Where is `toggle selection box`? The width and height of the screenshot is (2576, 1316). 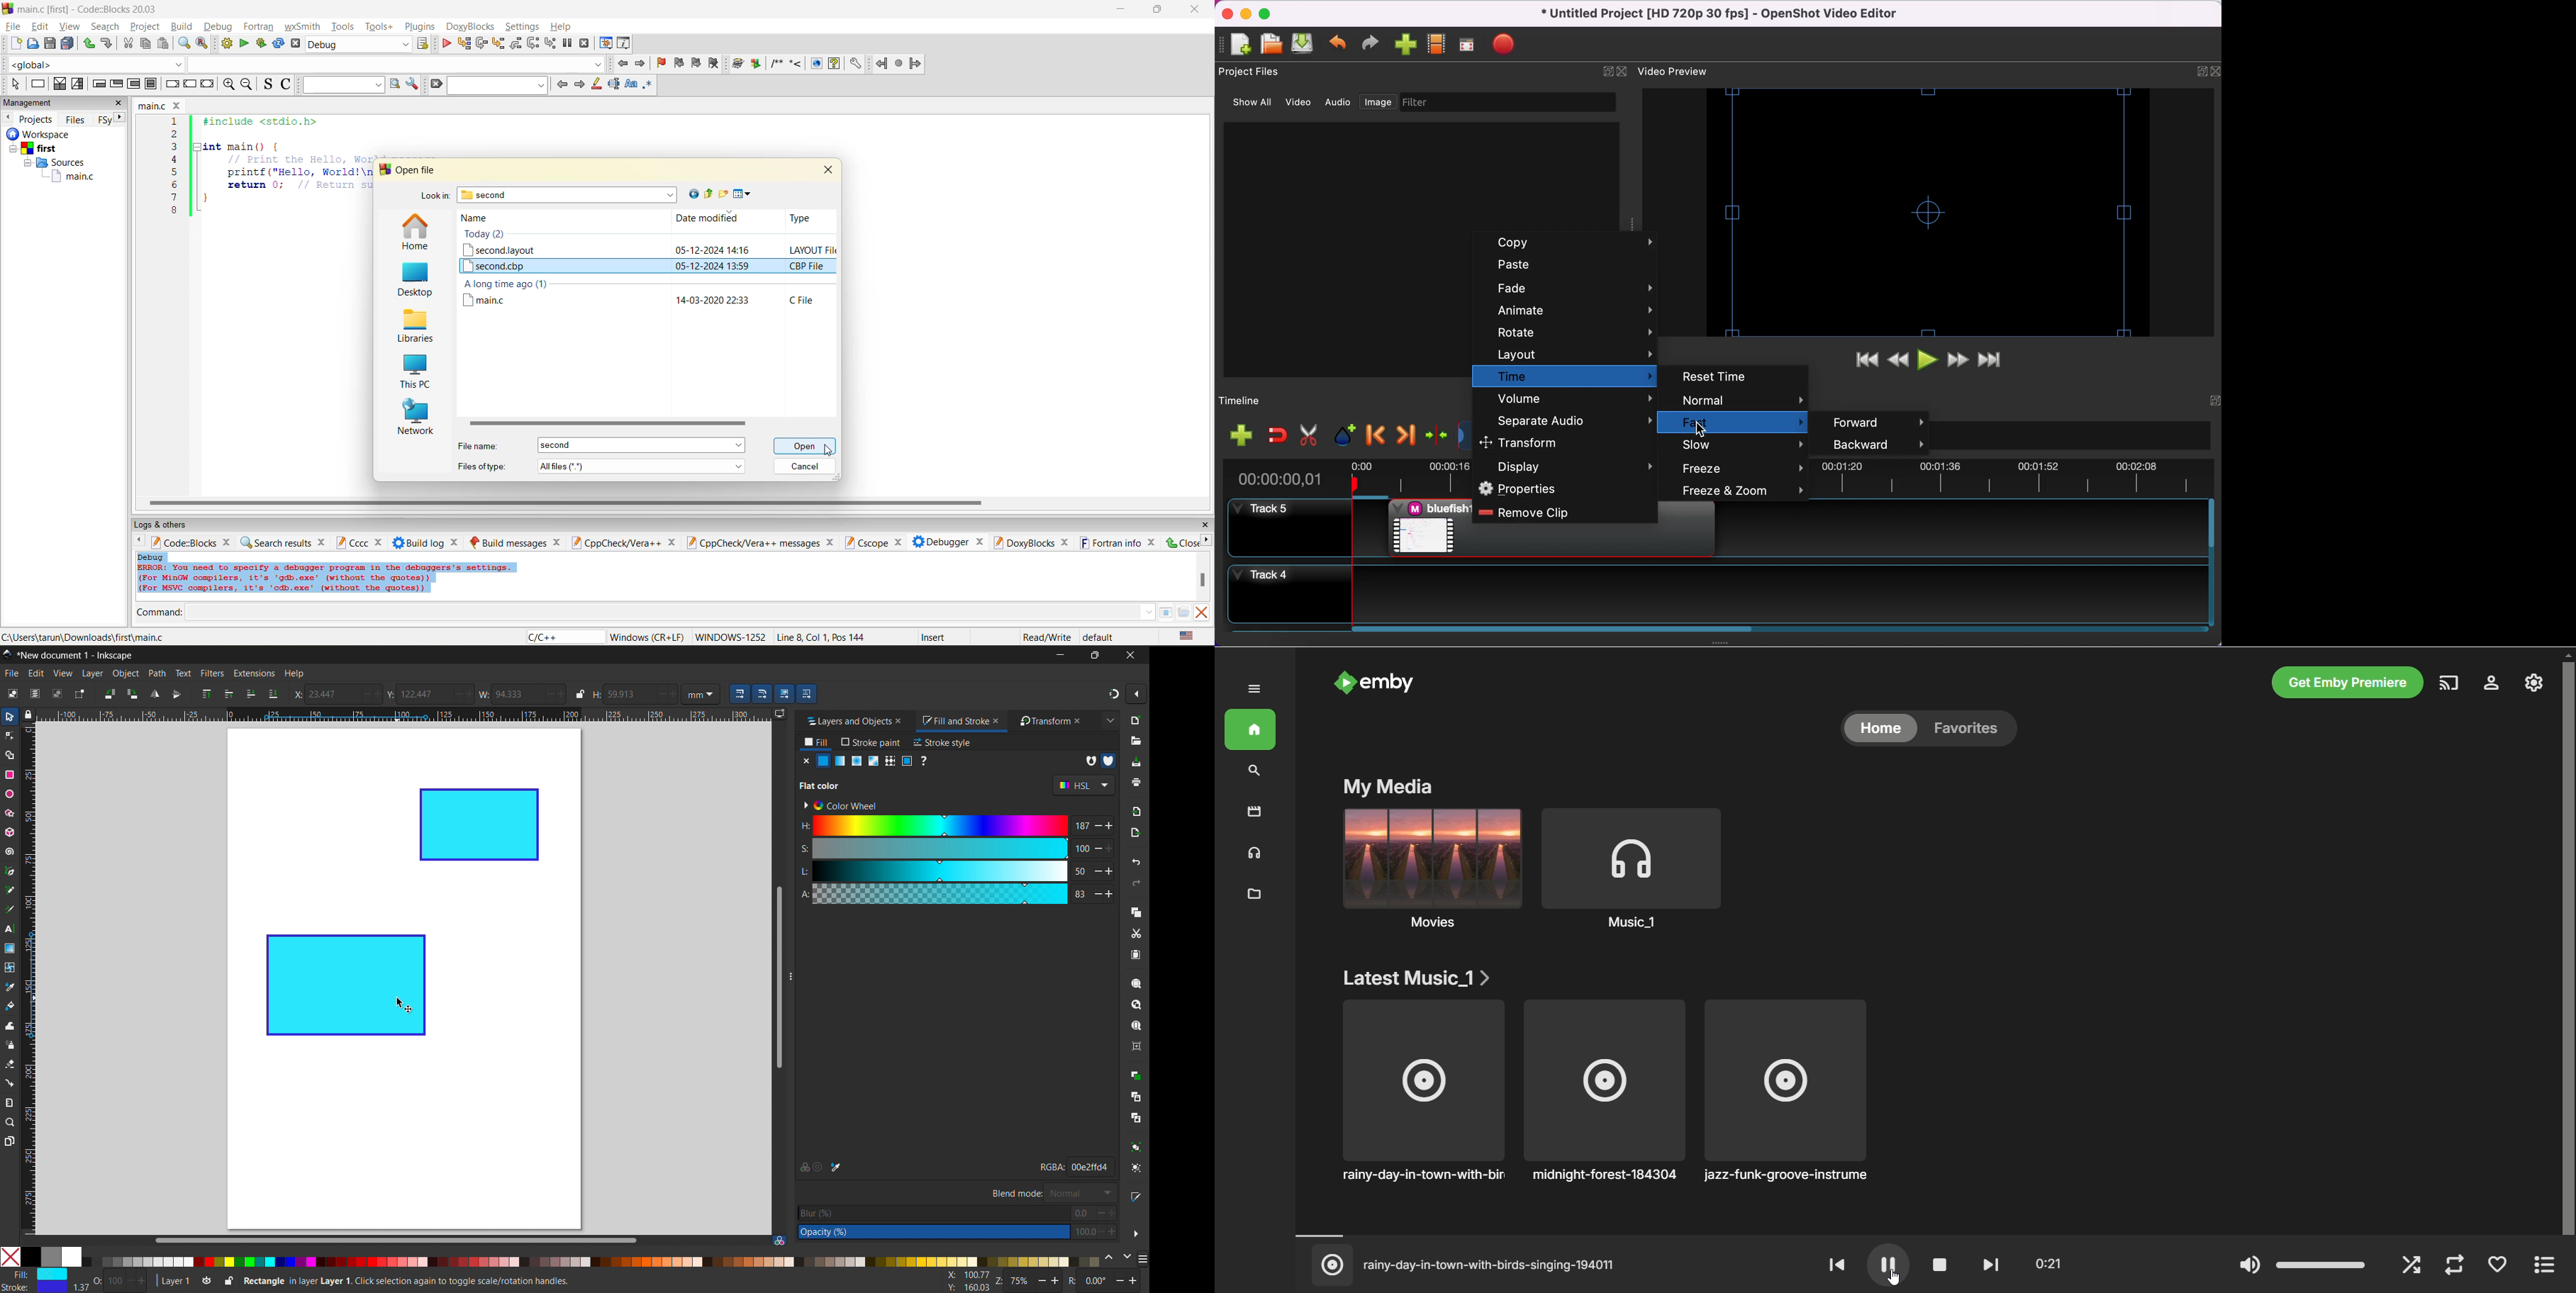
toggle selection box is located at coordinates (78, 695).